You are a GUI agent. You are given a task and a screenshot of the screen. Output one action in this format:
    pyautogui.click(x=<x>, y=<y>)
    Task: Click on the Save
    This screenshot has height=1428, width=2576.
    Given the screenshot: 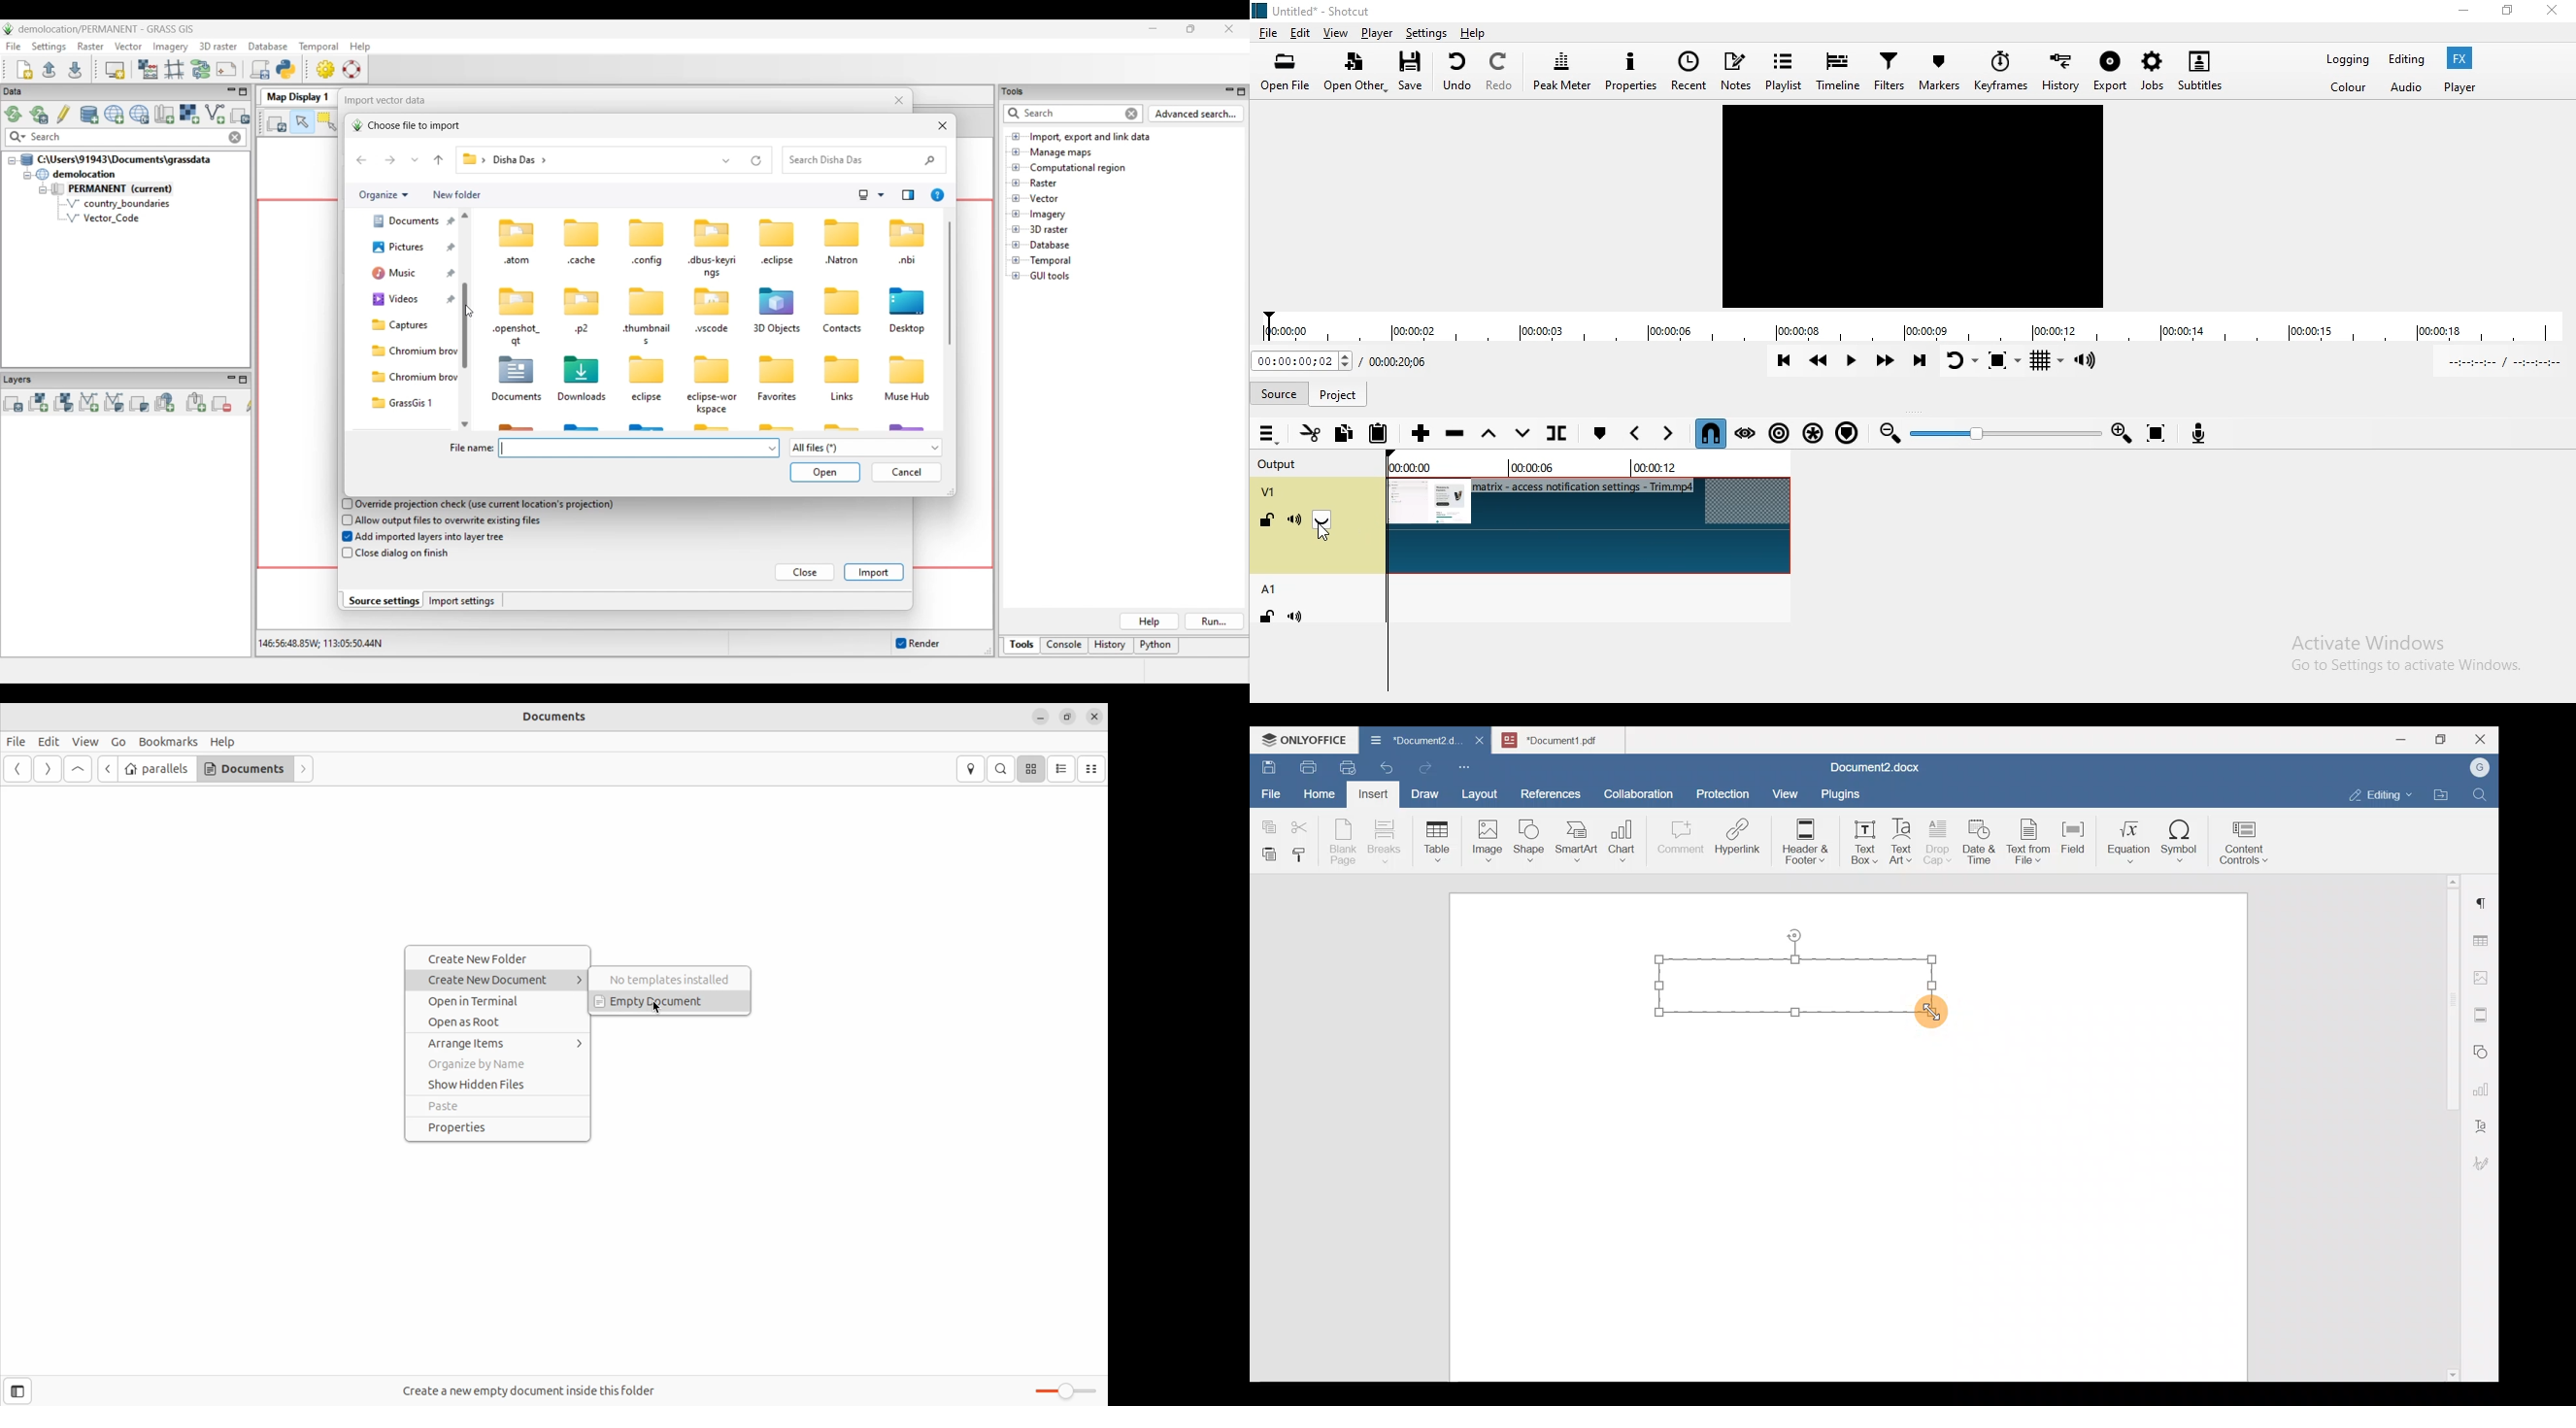 What is the action you would take?
    pyautogui.click(x=1268, y=764)
    